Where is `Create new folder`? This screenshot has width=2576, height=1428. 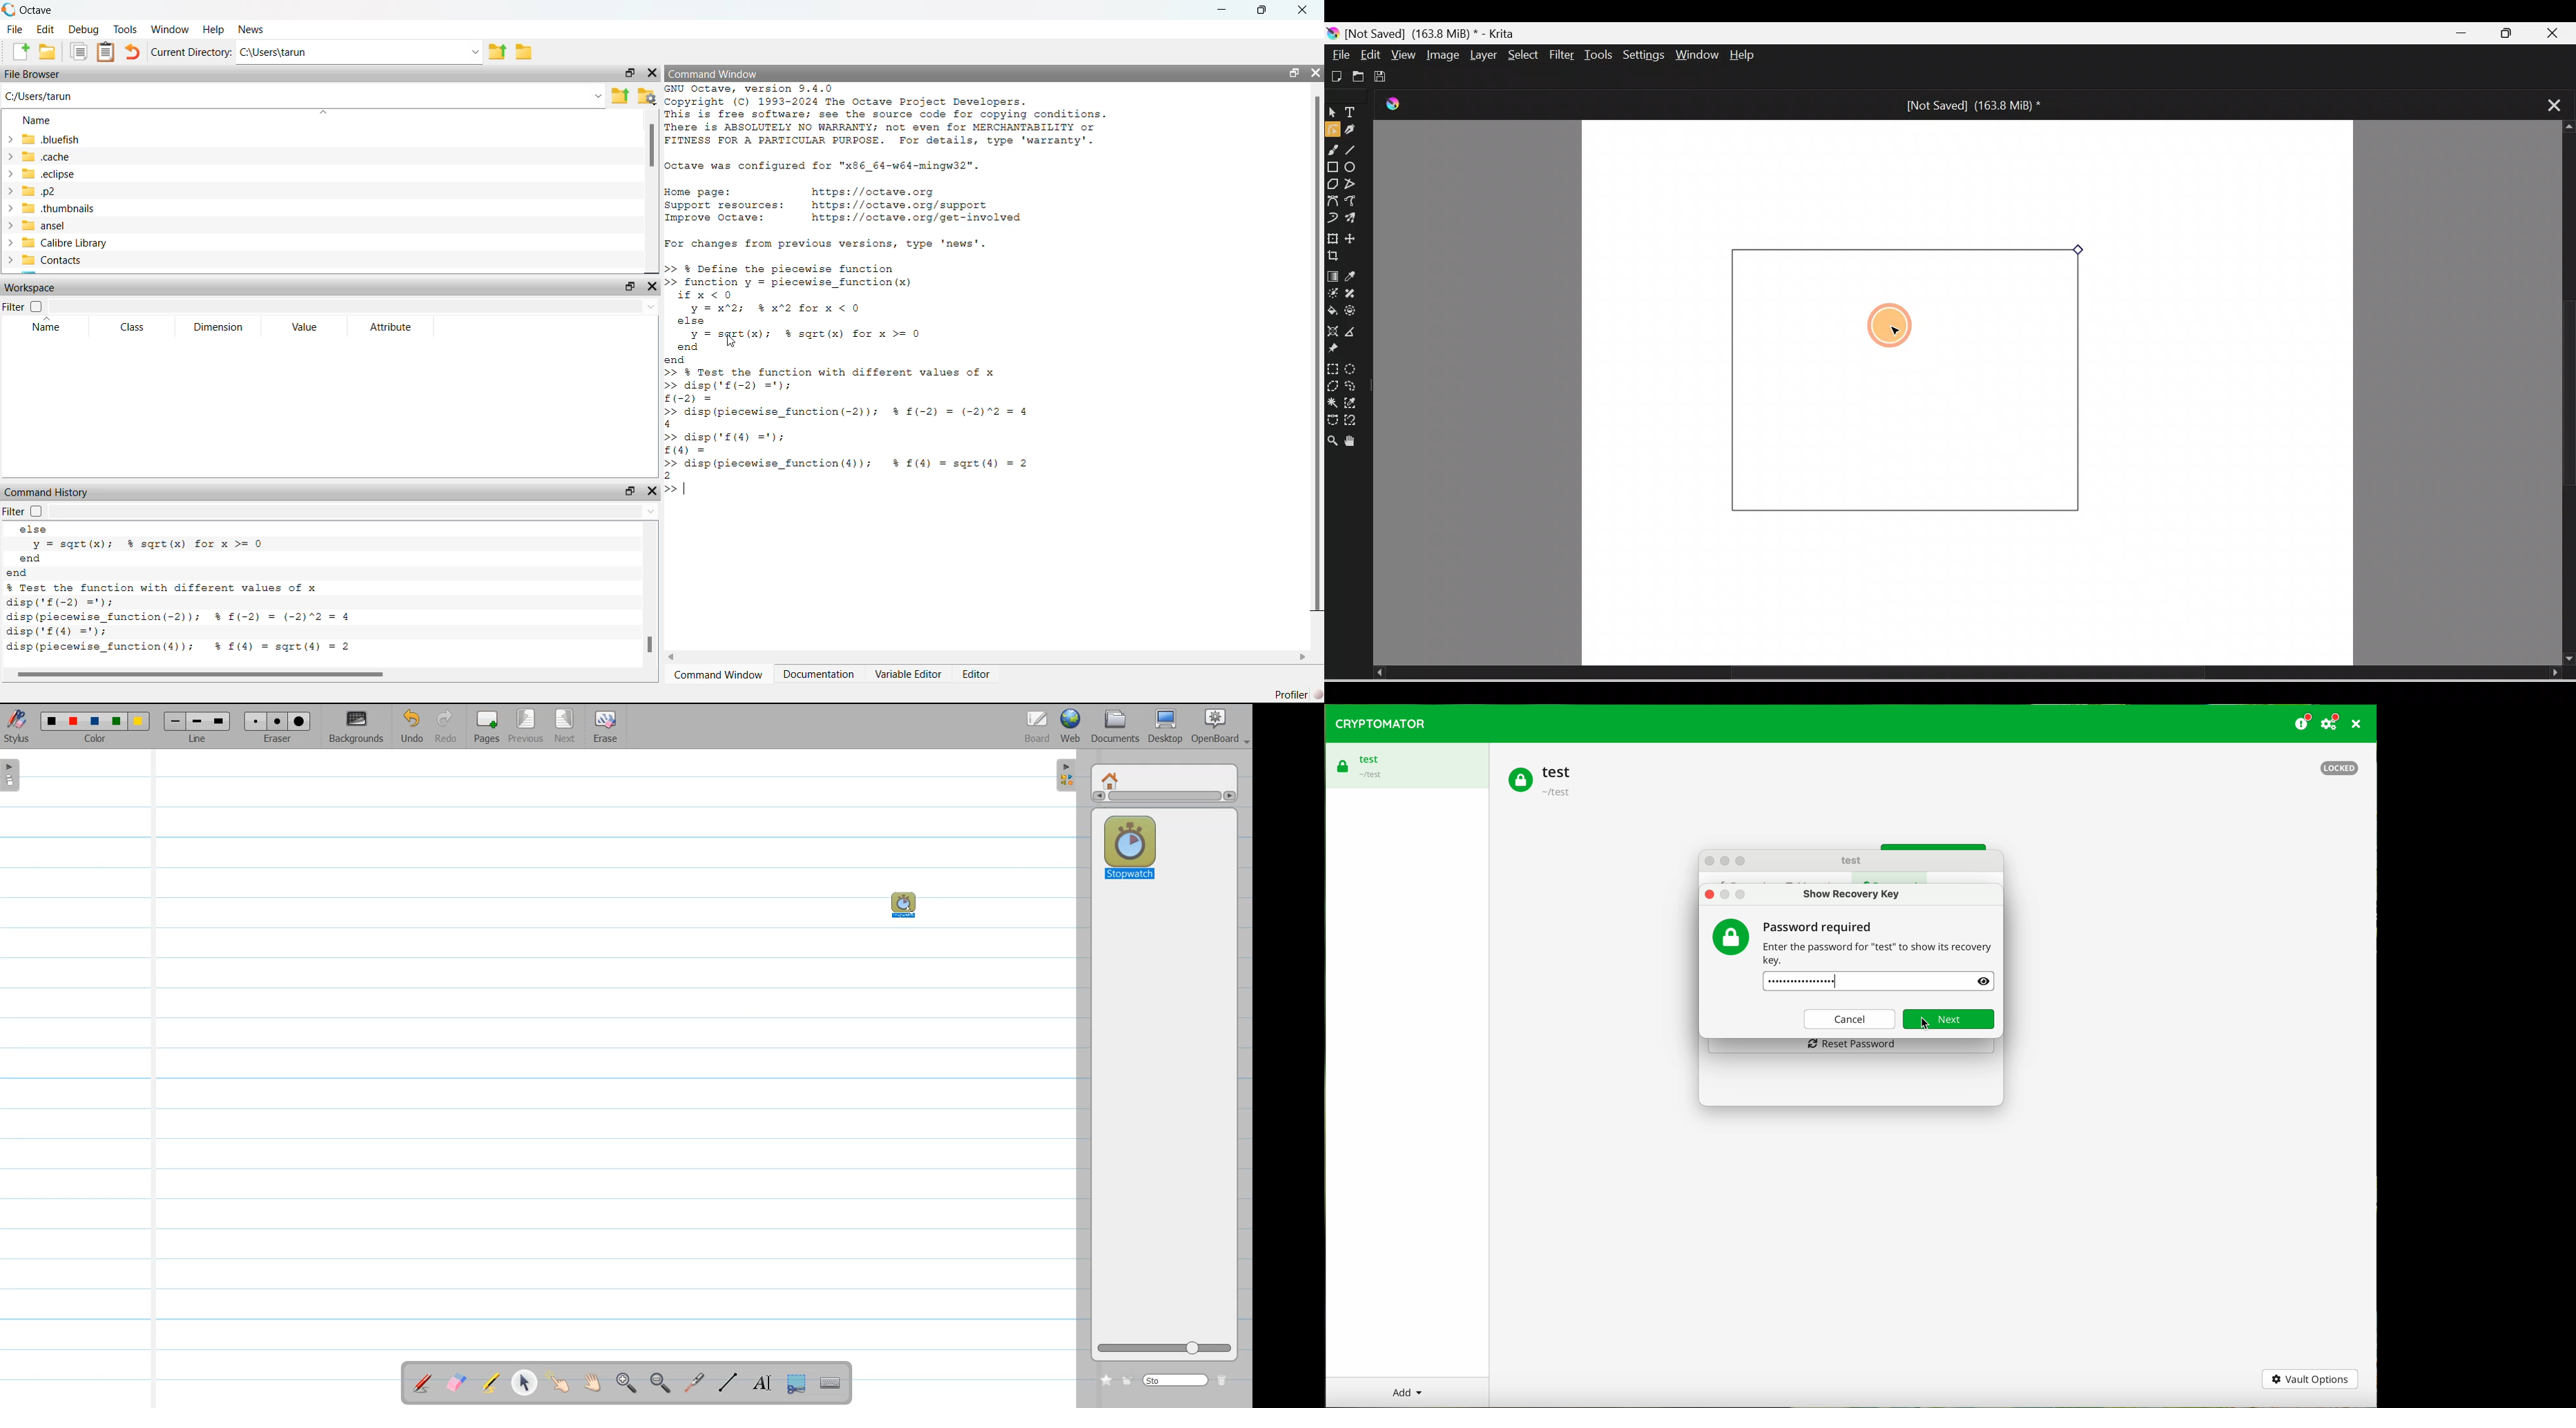
Create new folder is located at coordinates (1128, 1381).